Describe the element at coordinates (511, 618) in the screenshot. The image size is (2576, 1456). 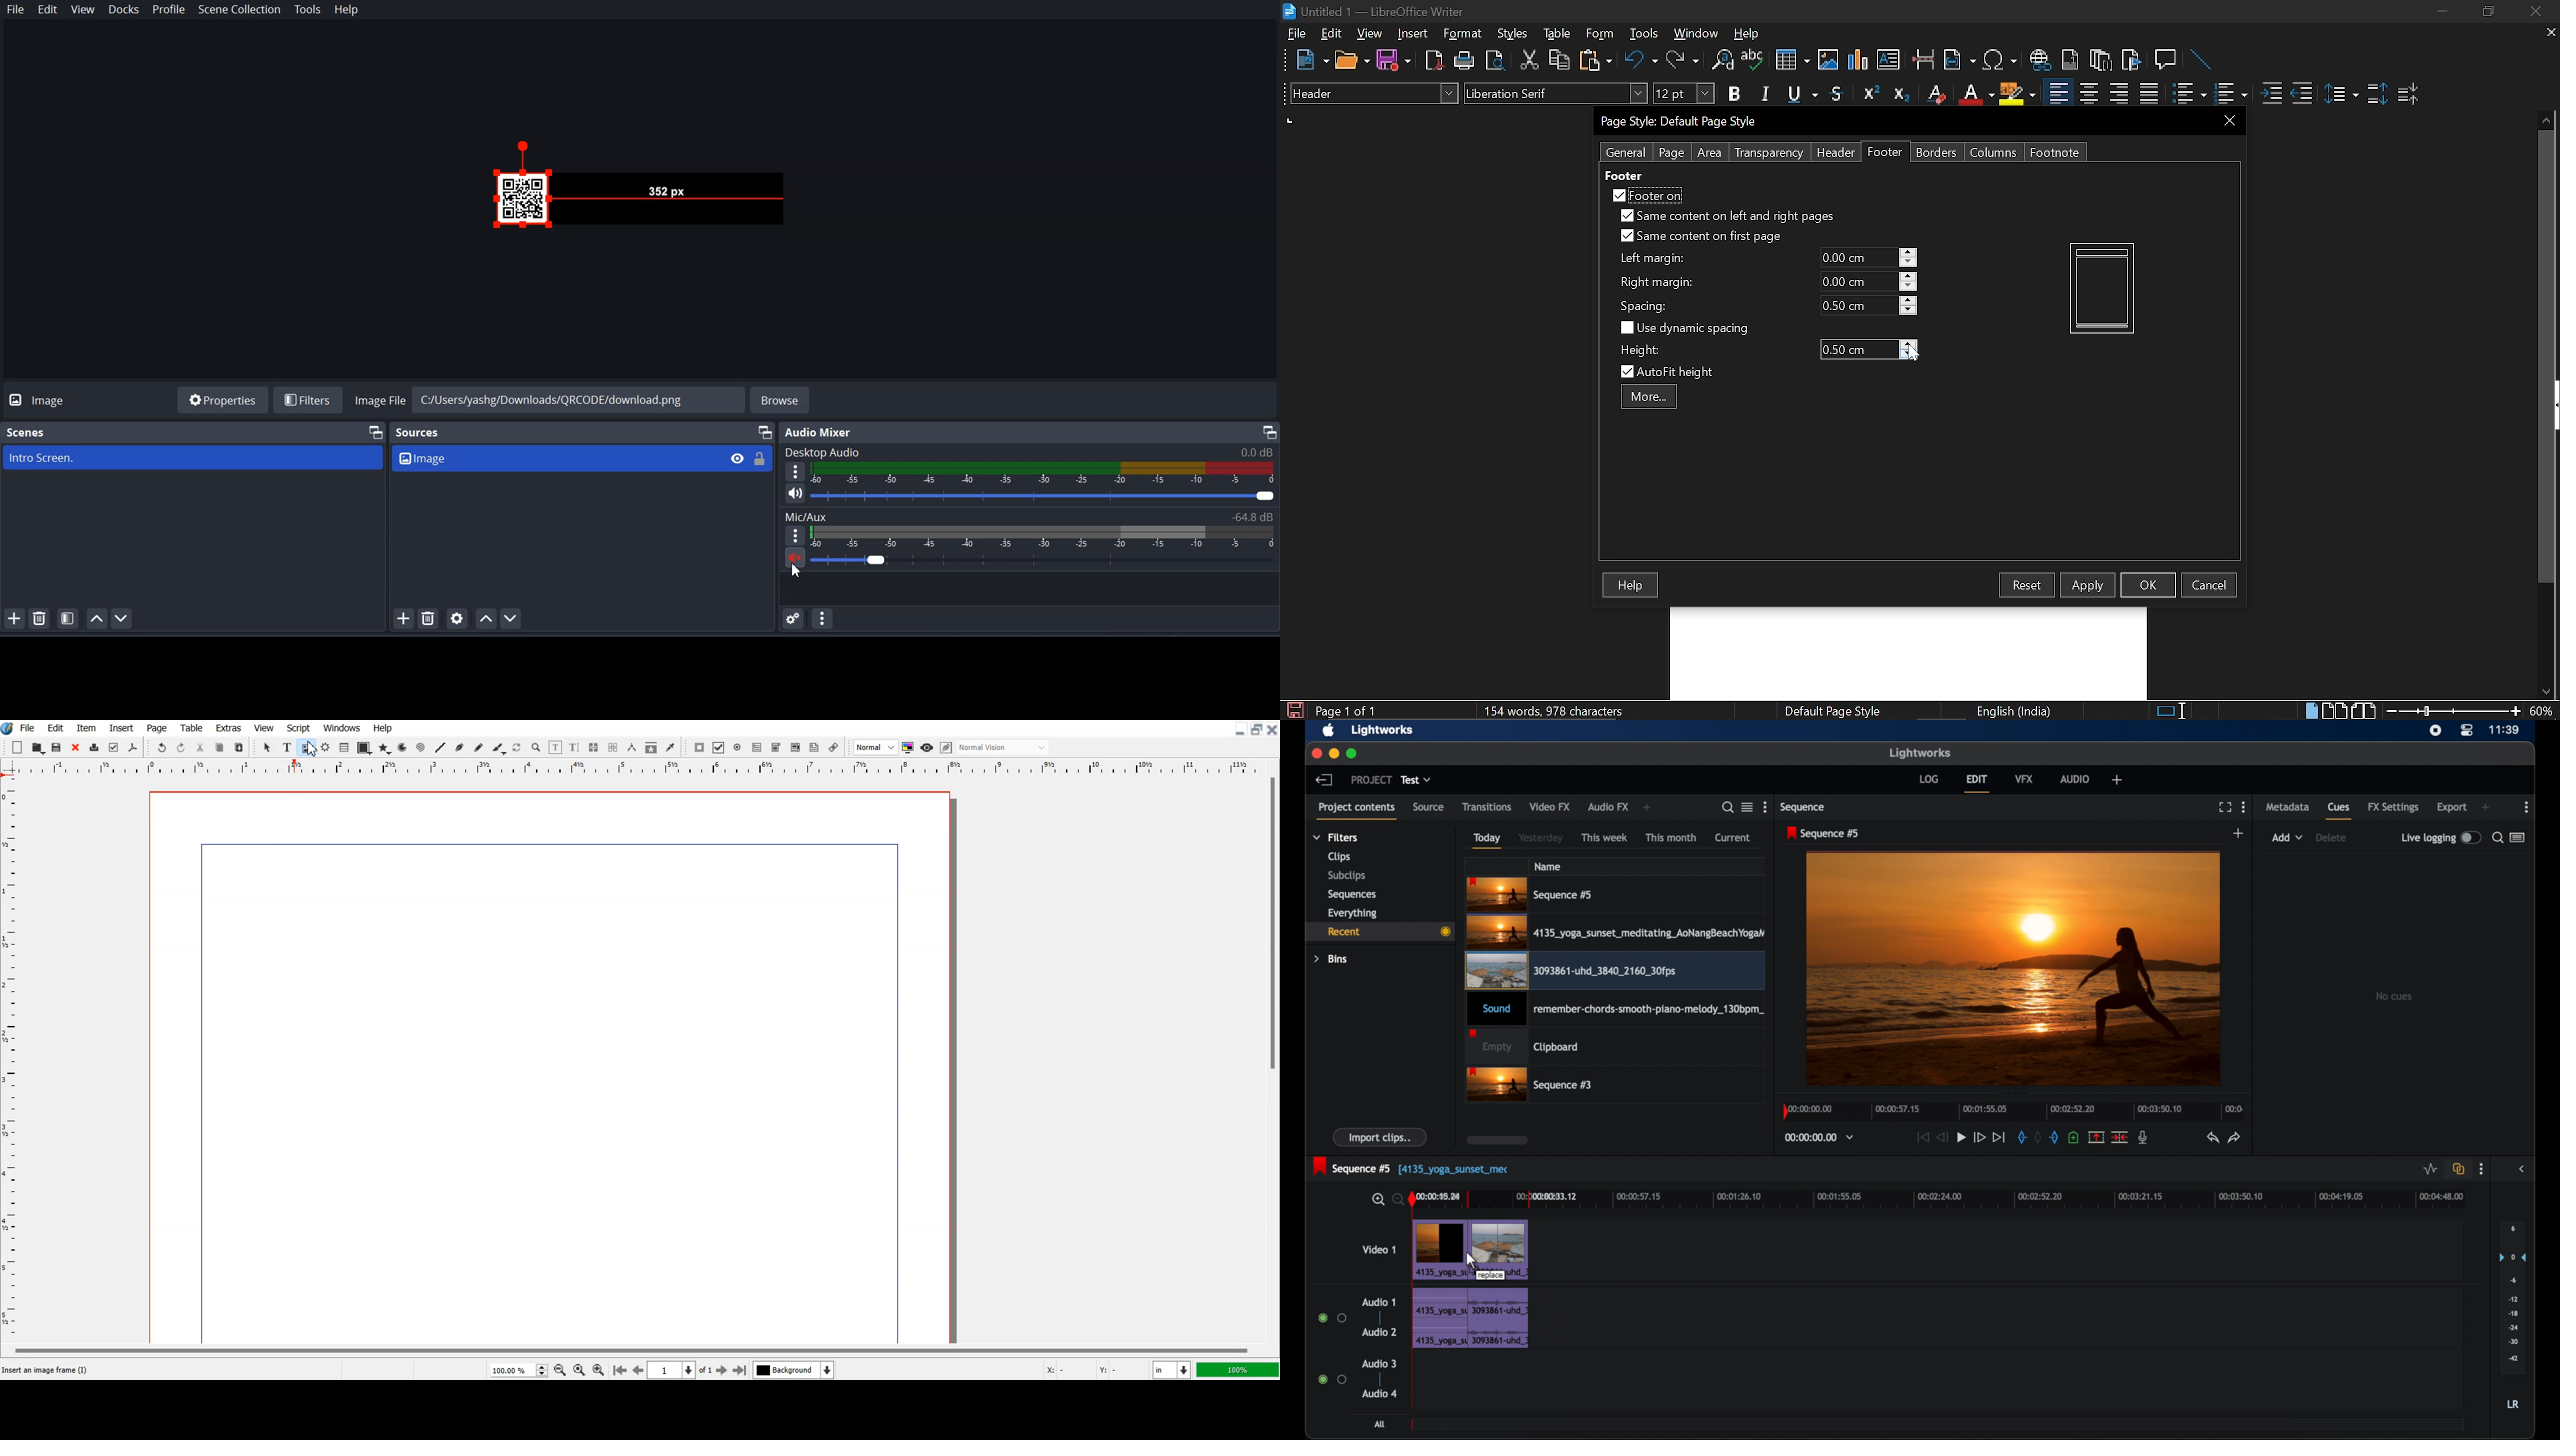
I see `Move Source Down` at that location.